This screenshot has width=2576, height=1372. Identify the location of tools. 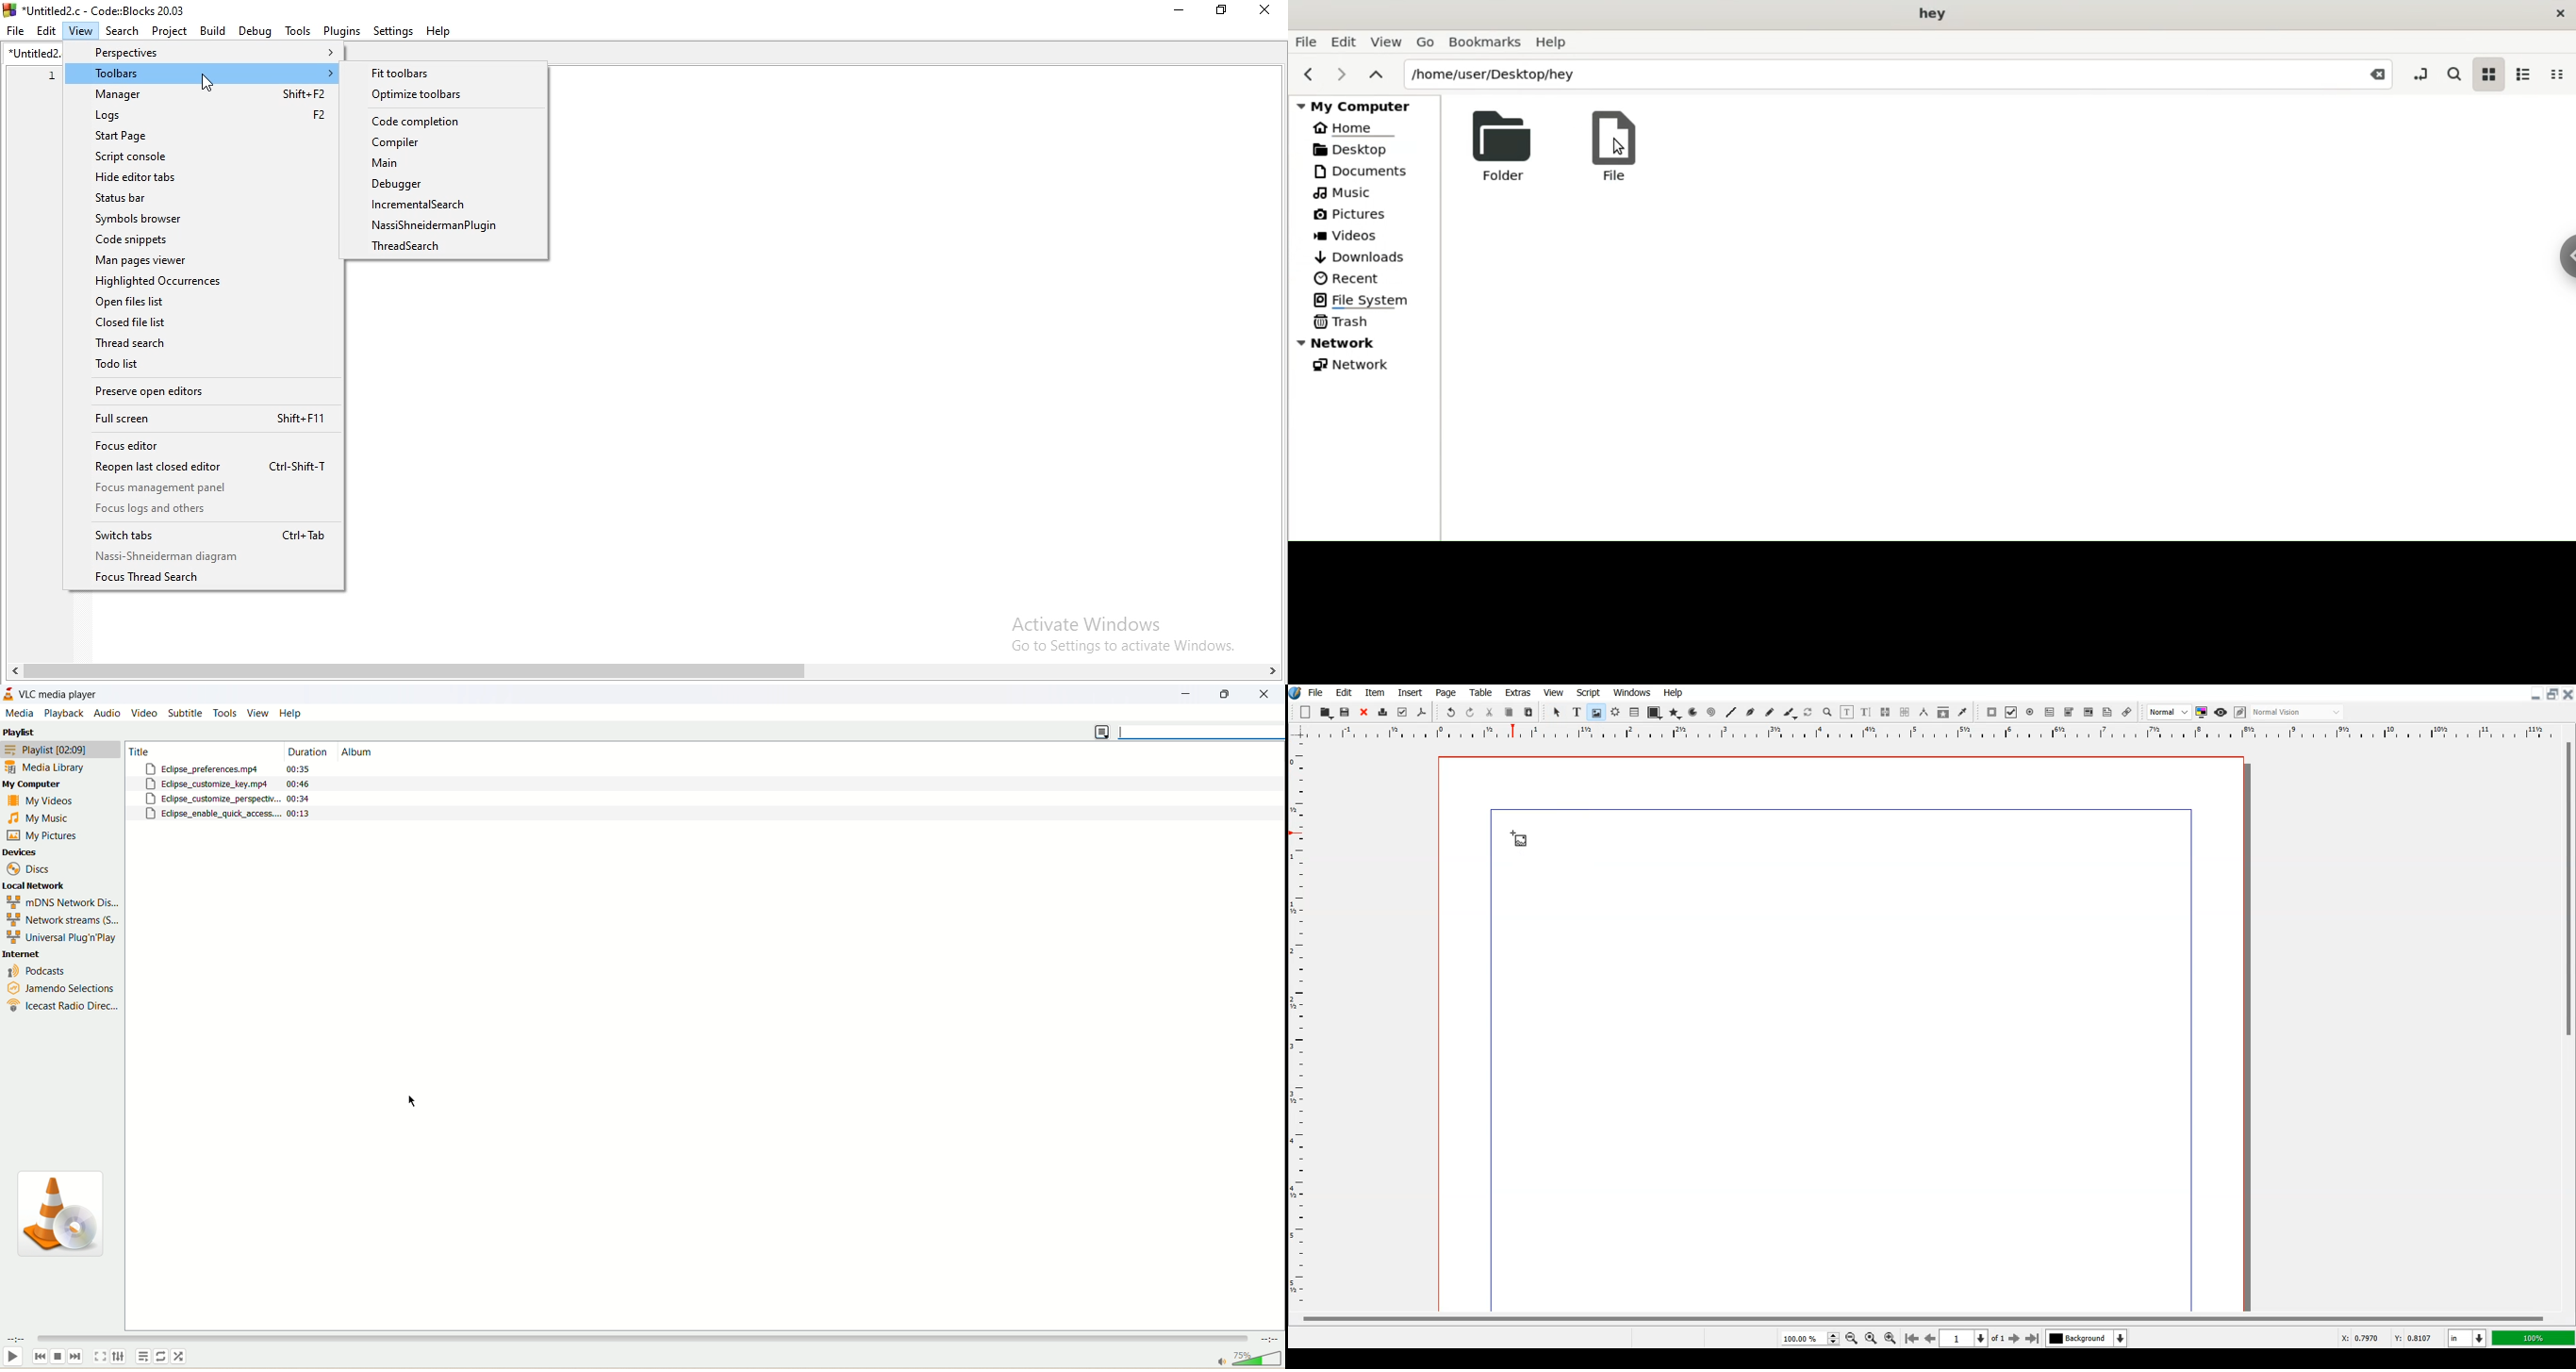
(226, 713).